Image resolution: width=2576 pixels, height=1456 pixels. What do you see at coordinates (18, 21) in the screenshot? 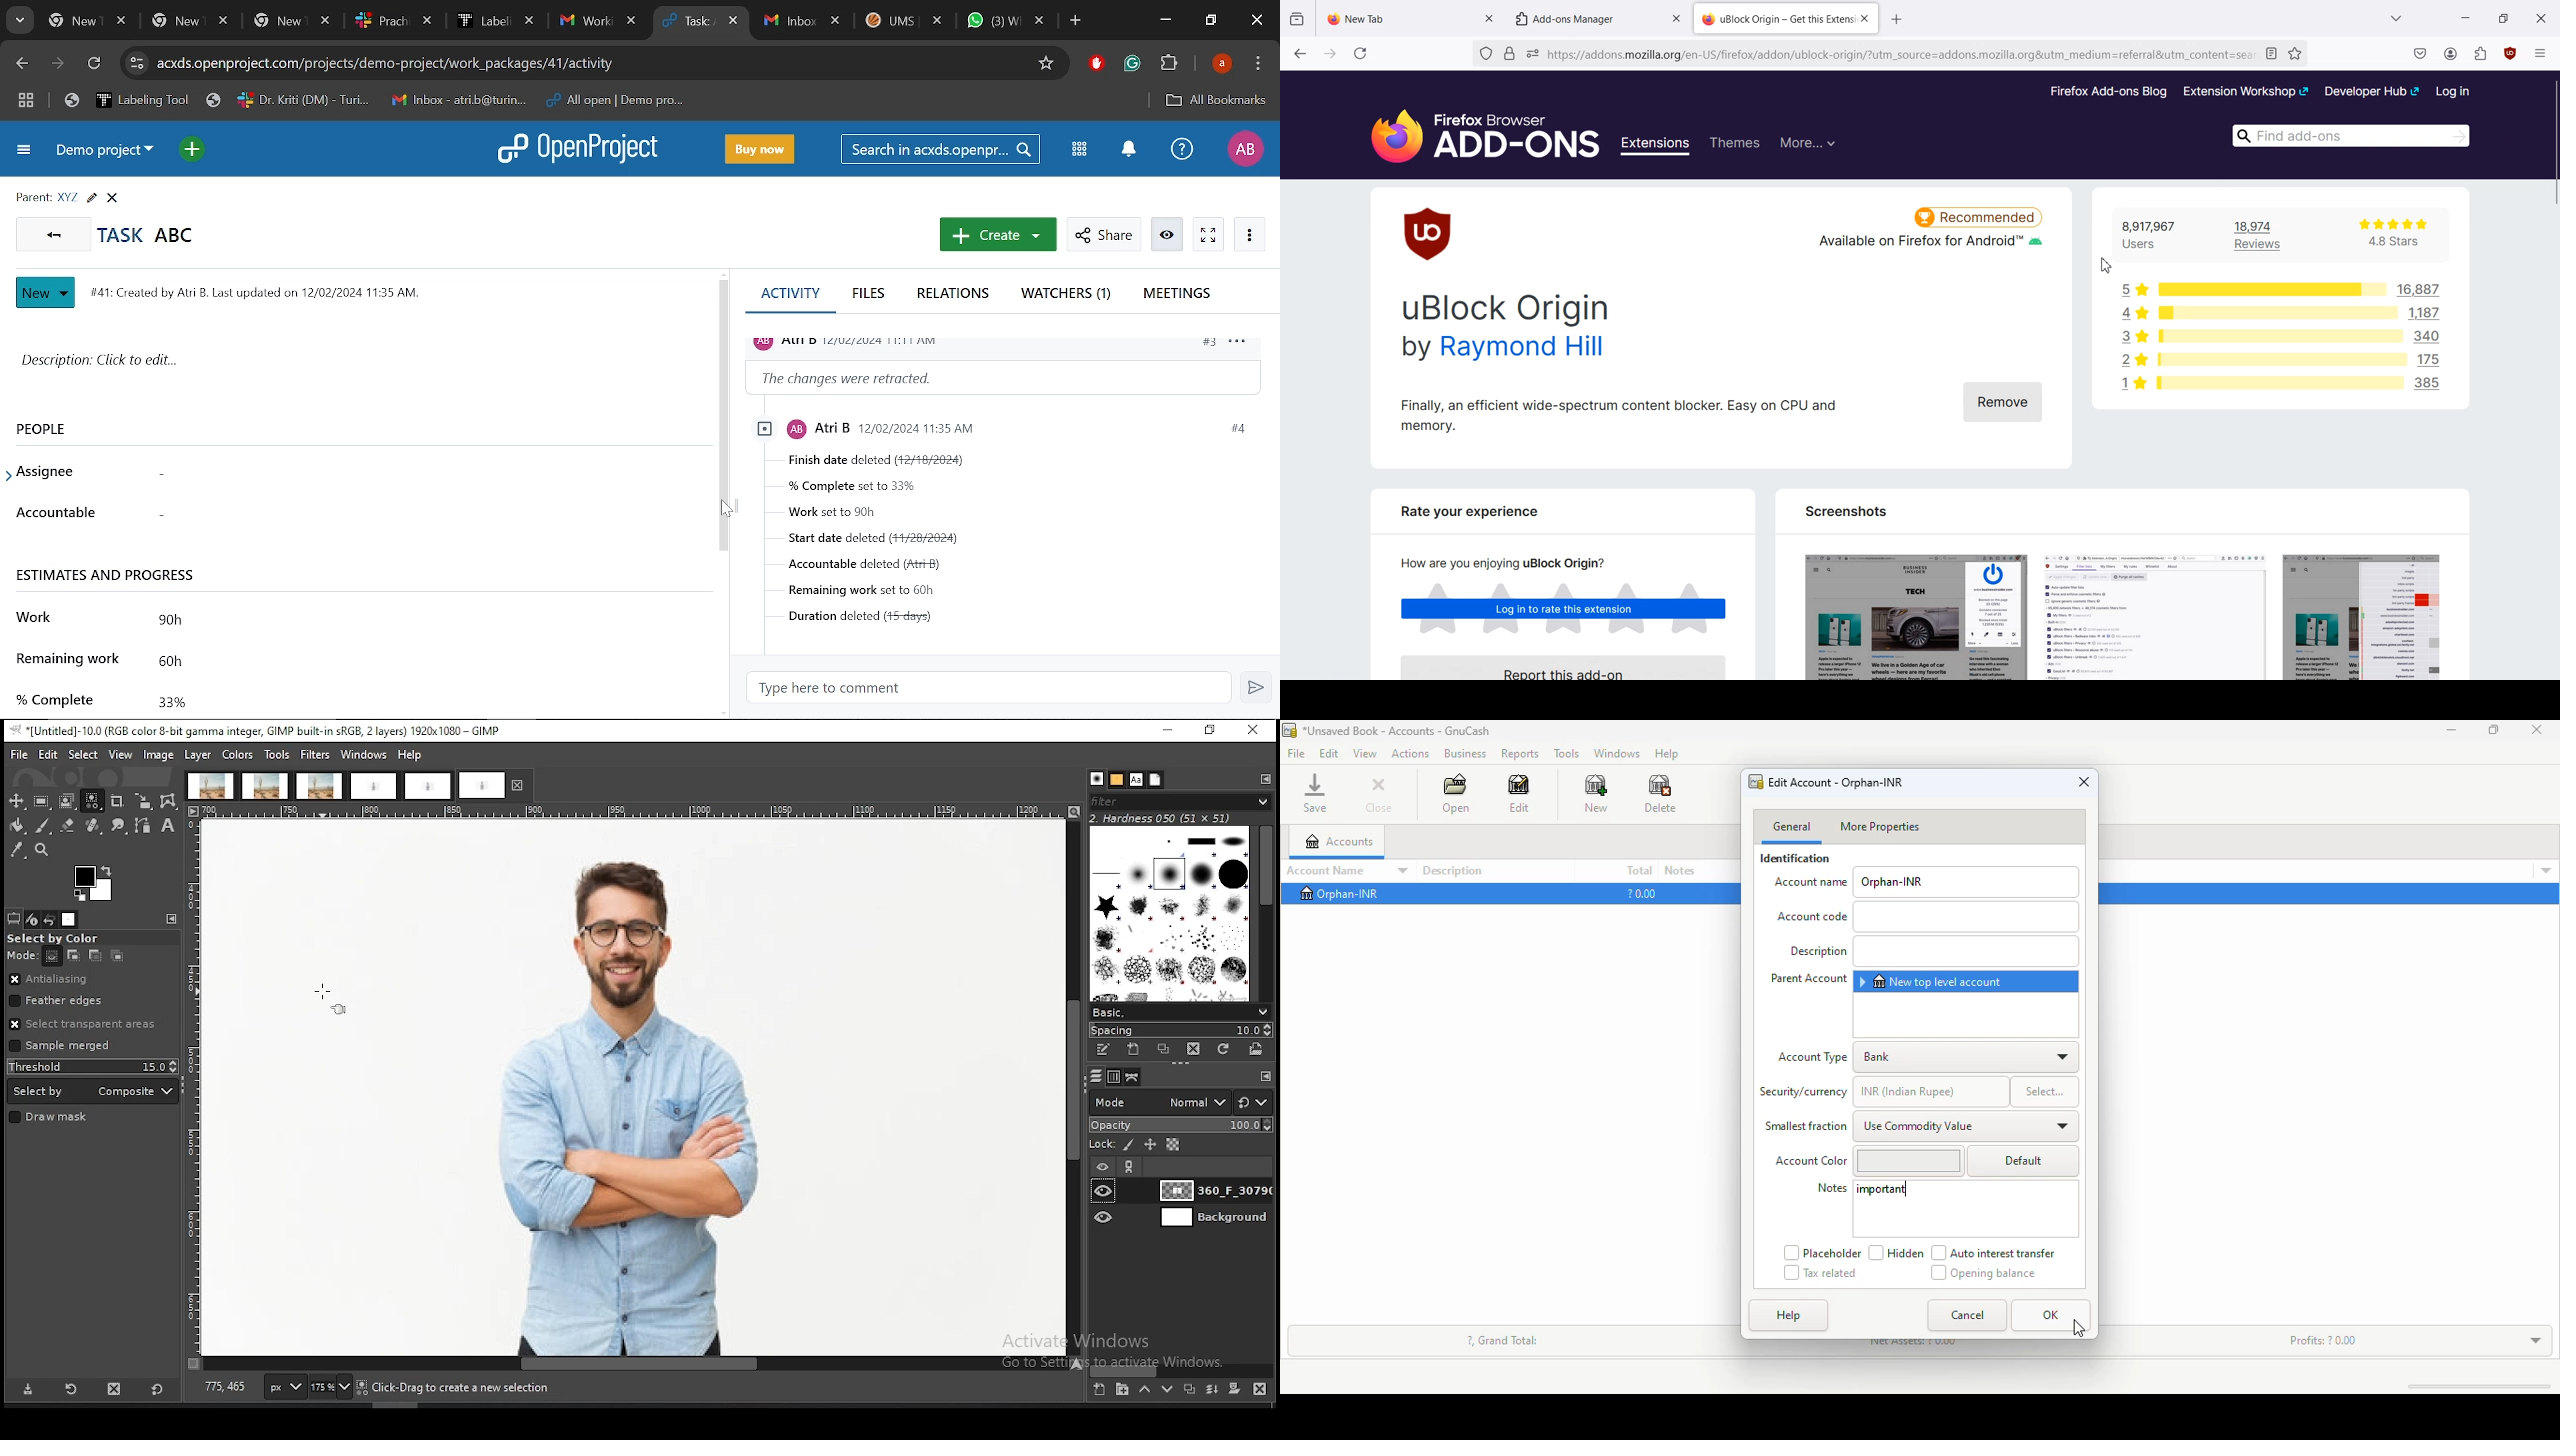
I see `Search tabs` at bounding box center [18, 21].